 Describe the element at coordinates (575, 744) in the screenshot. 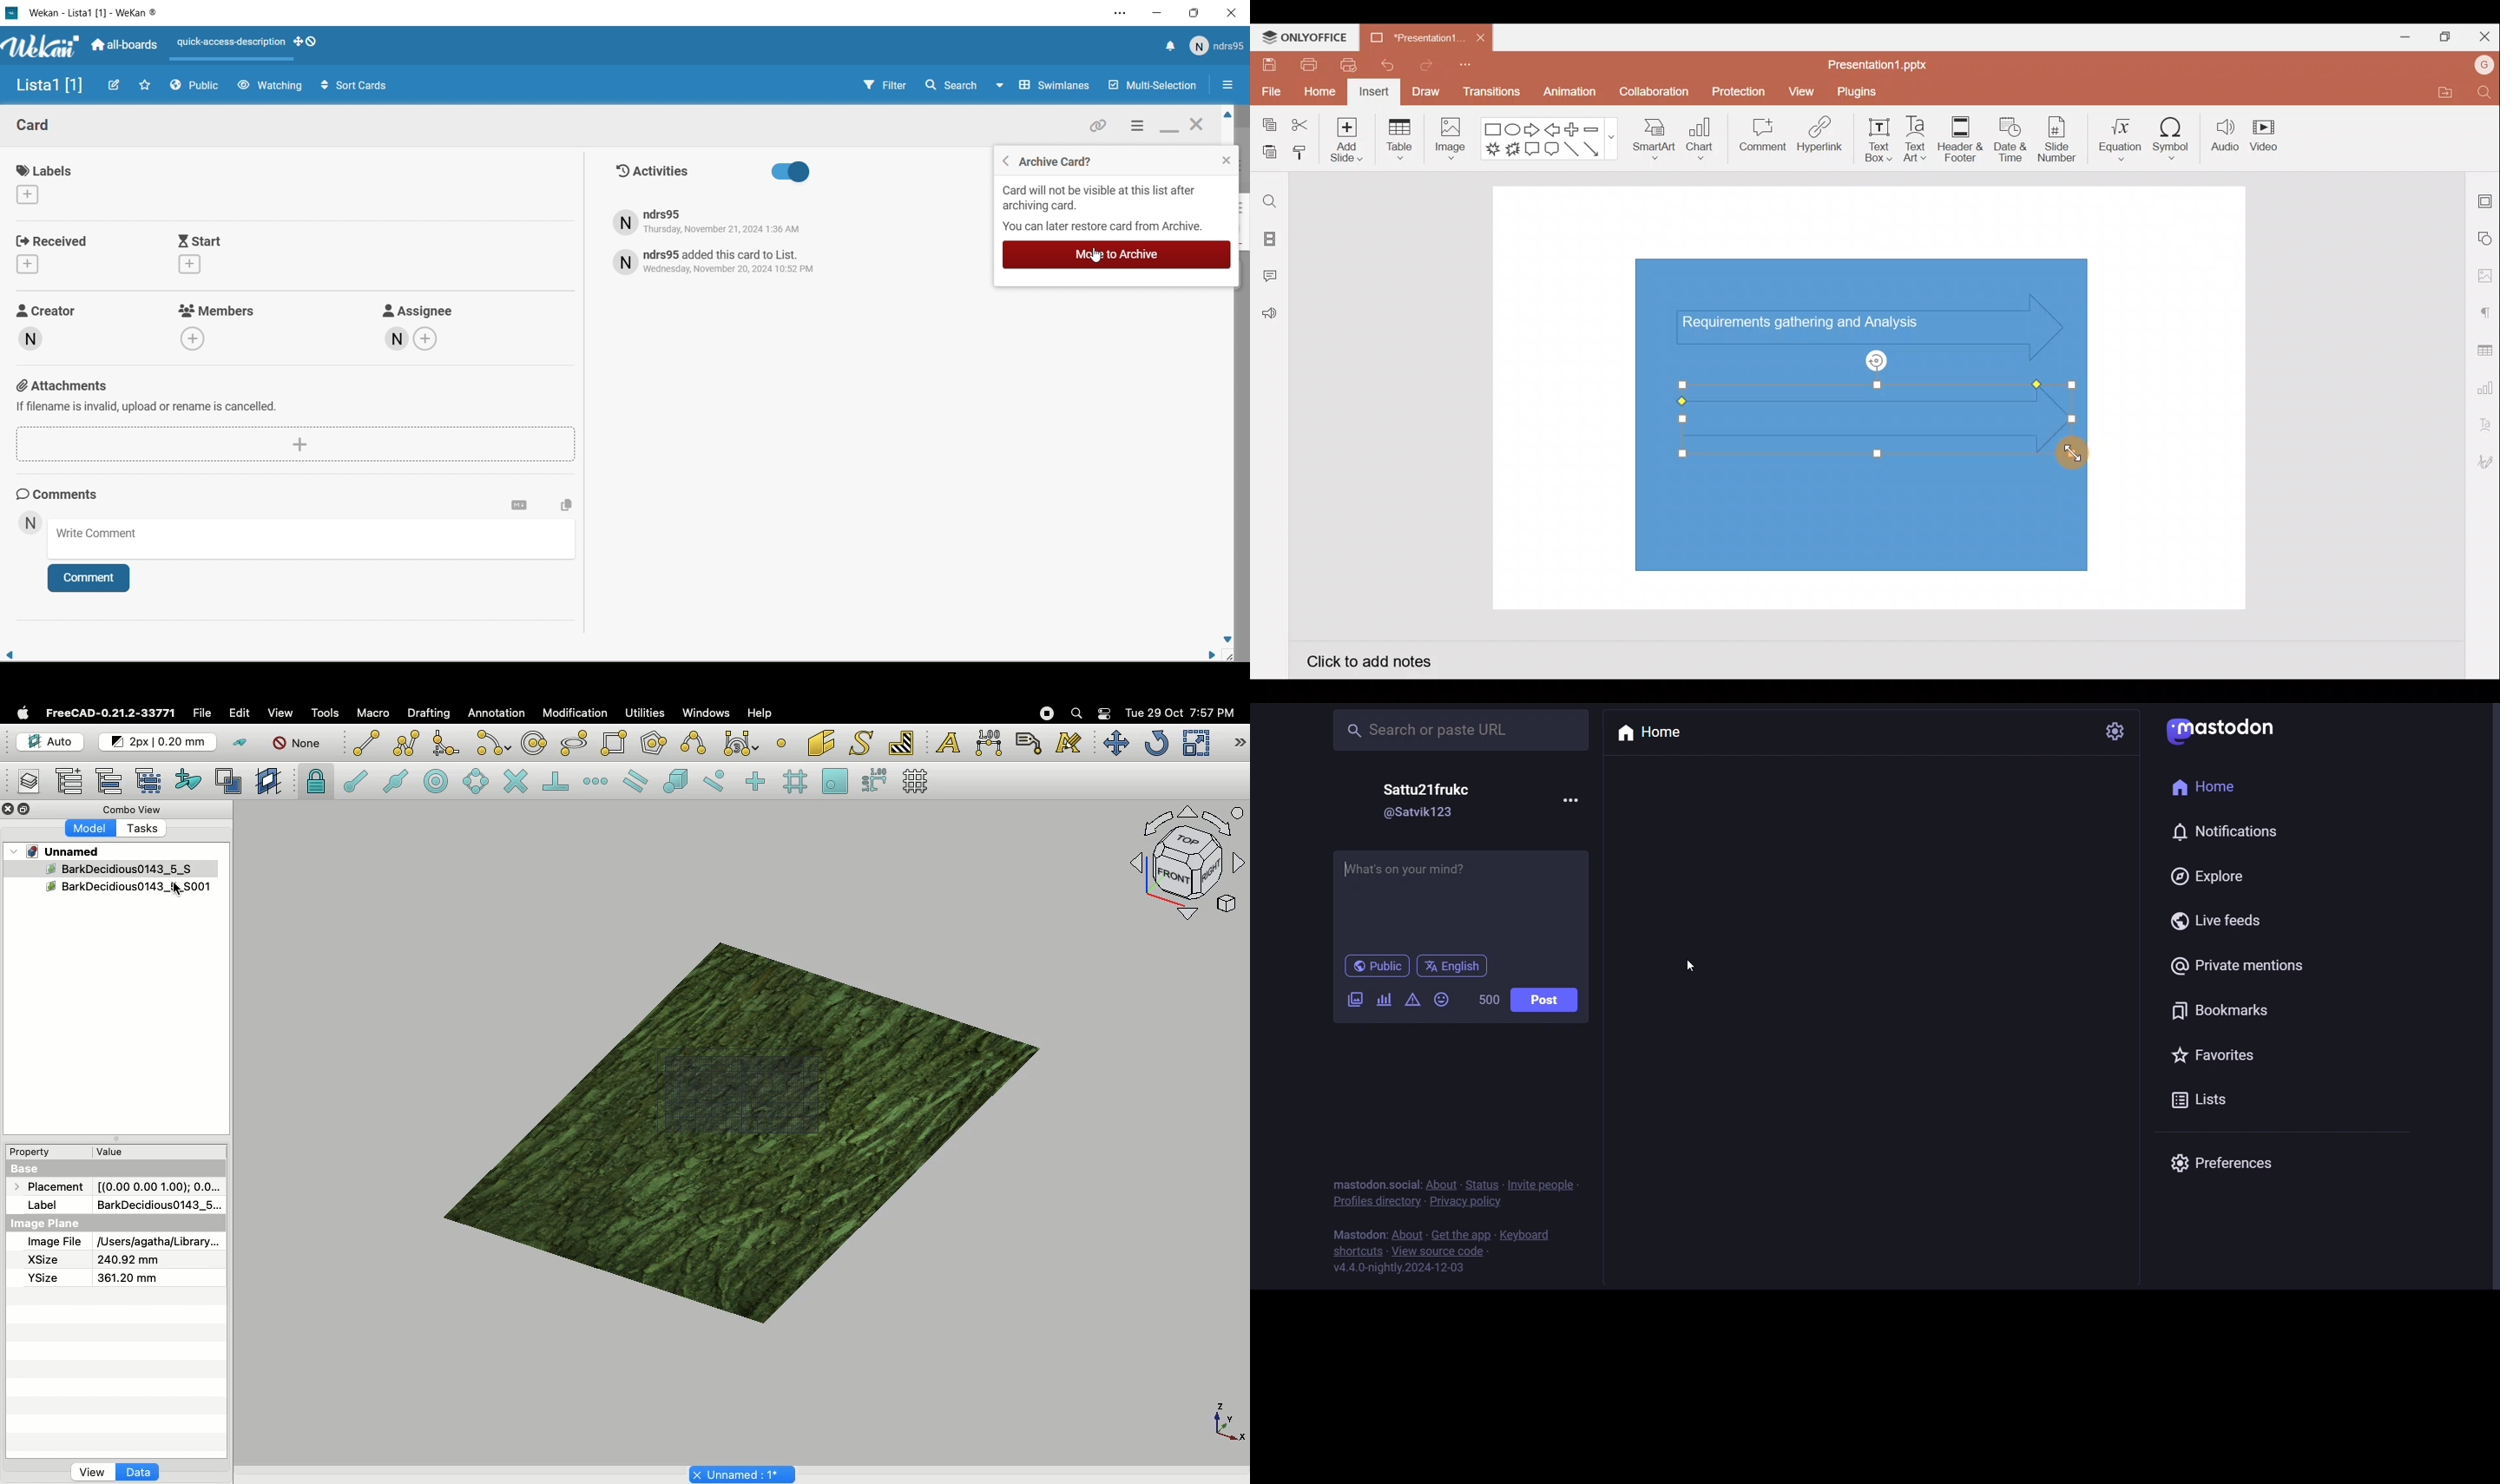

I see `polygon` at that location.